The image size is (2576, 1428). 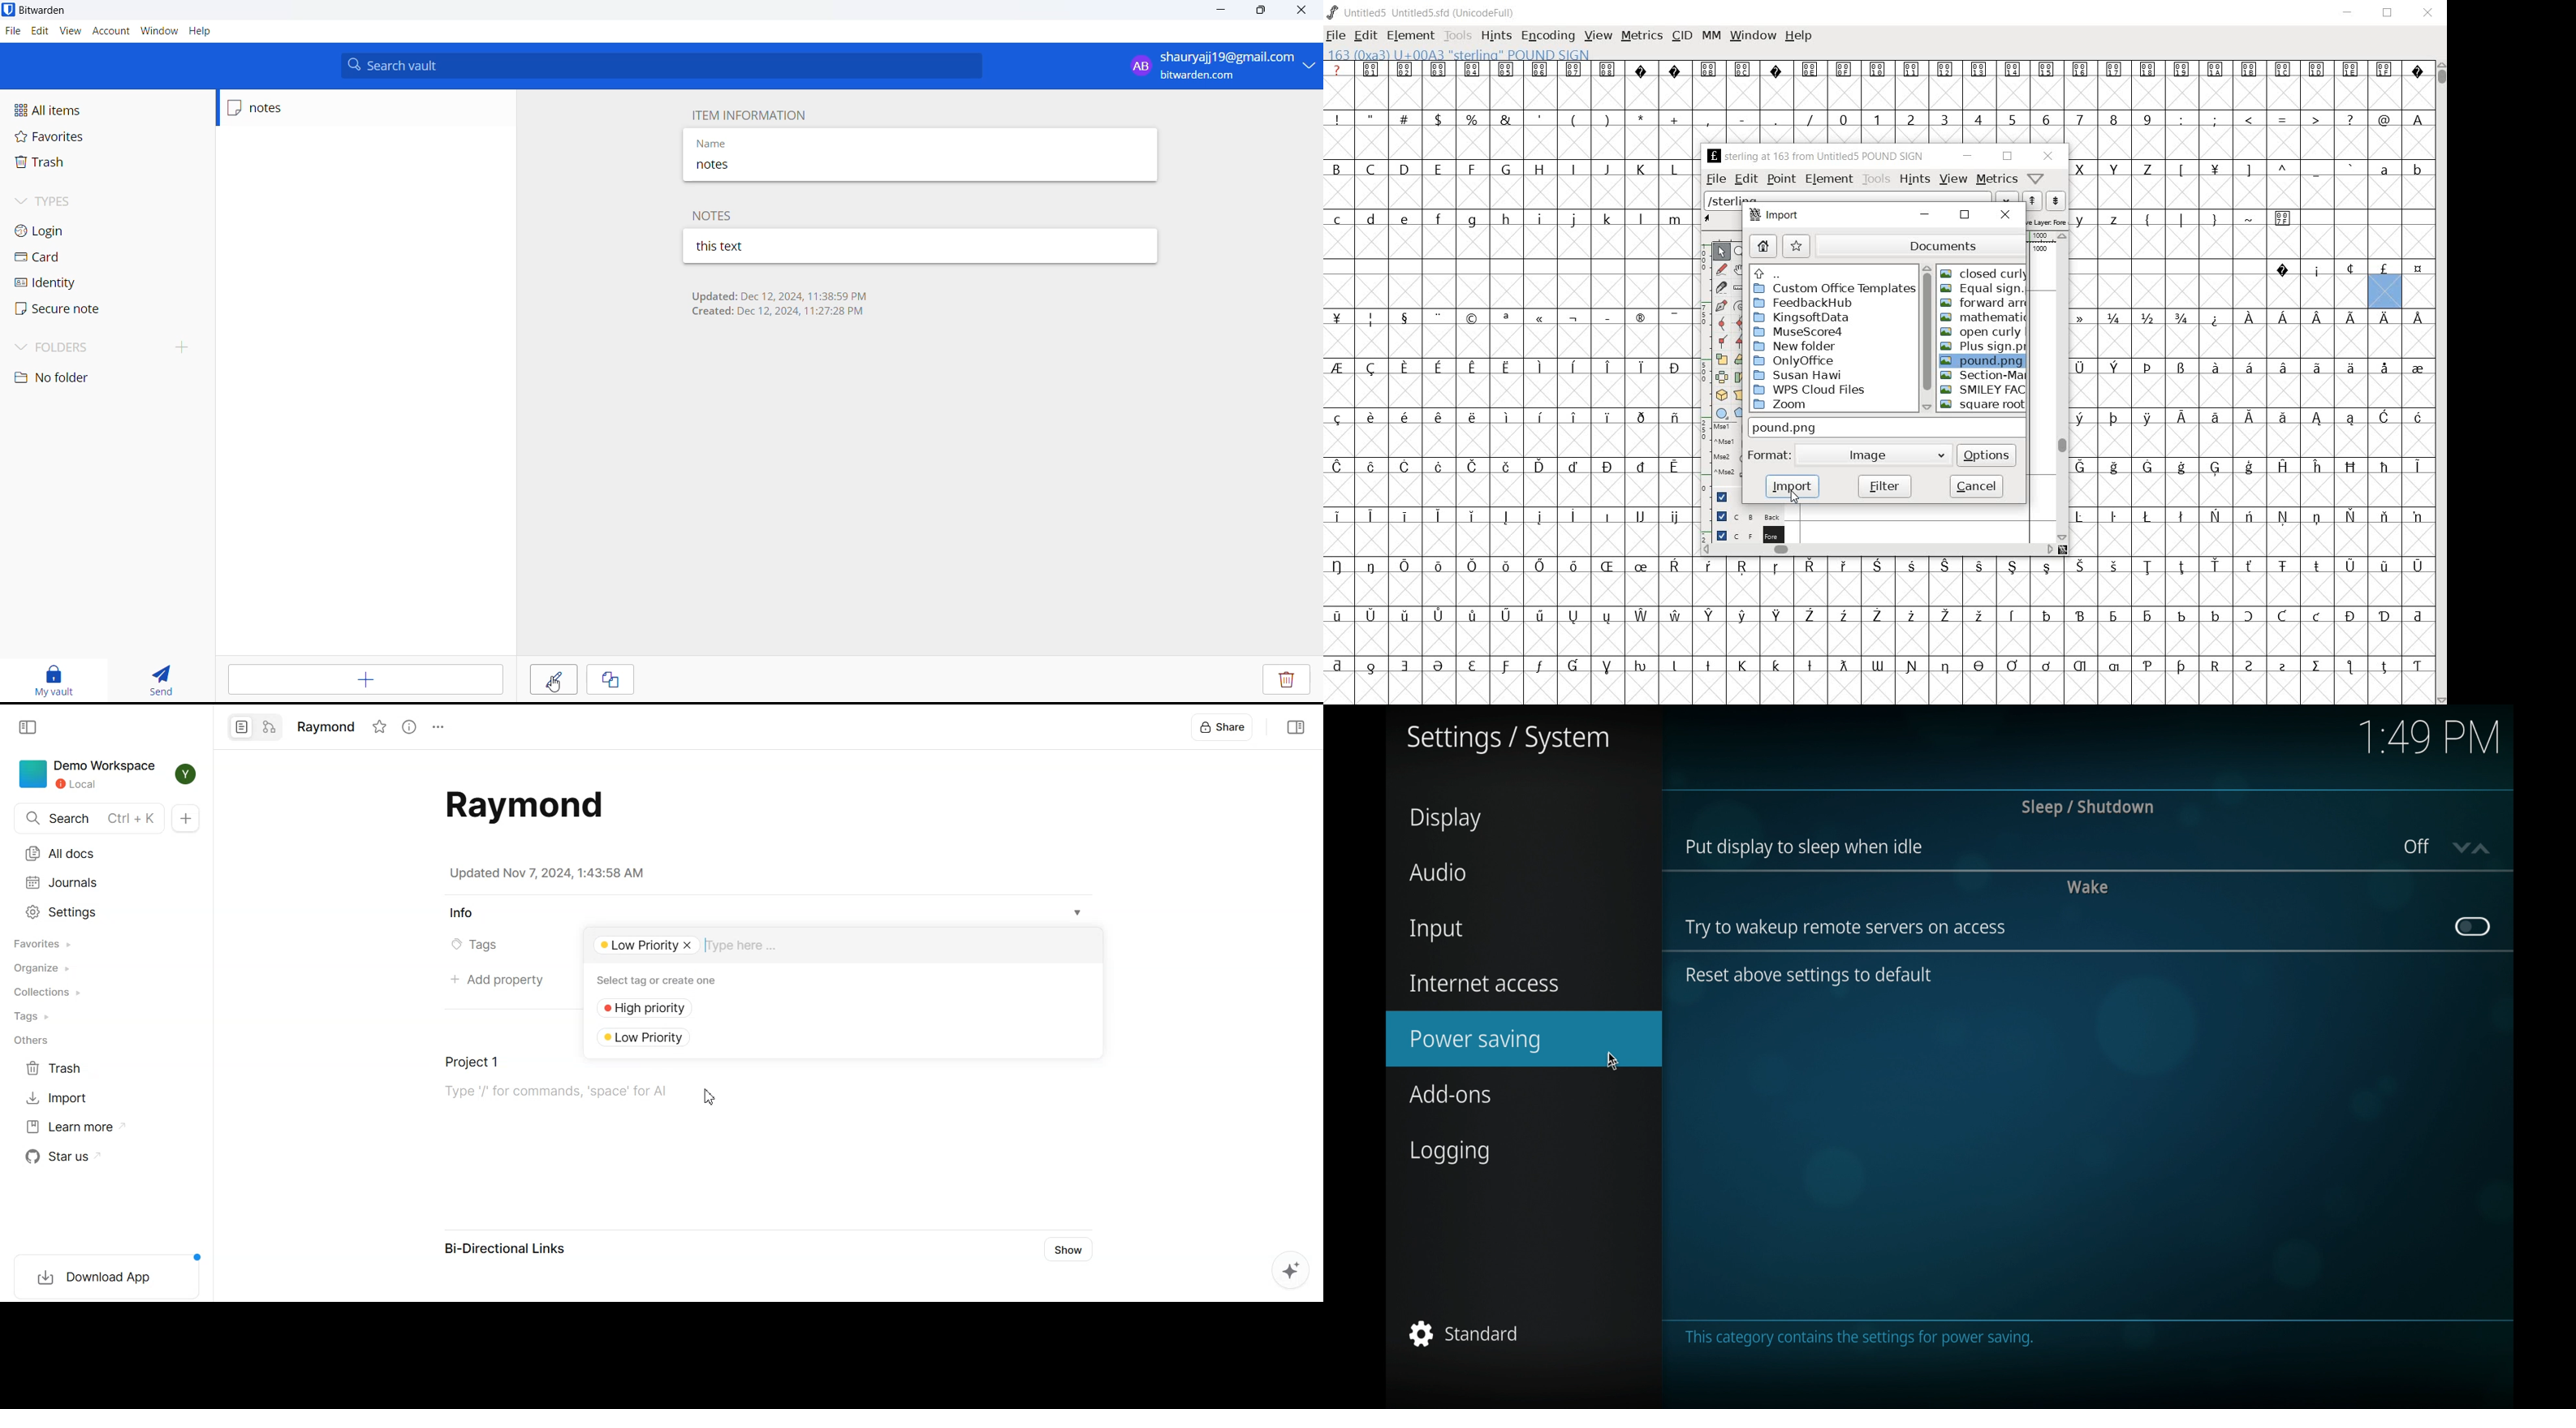 What do you see at coordinates (2282, 465) in the screenshot?
I see `Symbol` at bounding box center [2282, 465].